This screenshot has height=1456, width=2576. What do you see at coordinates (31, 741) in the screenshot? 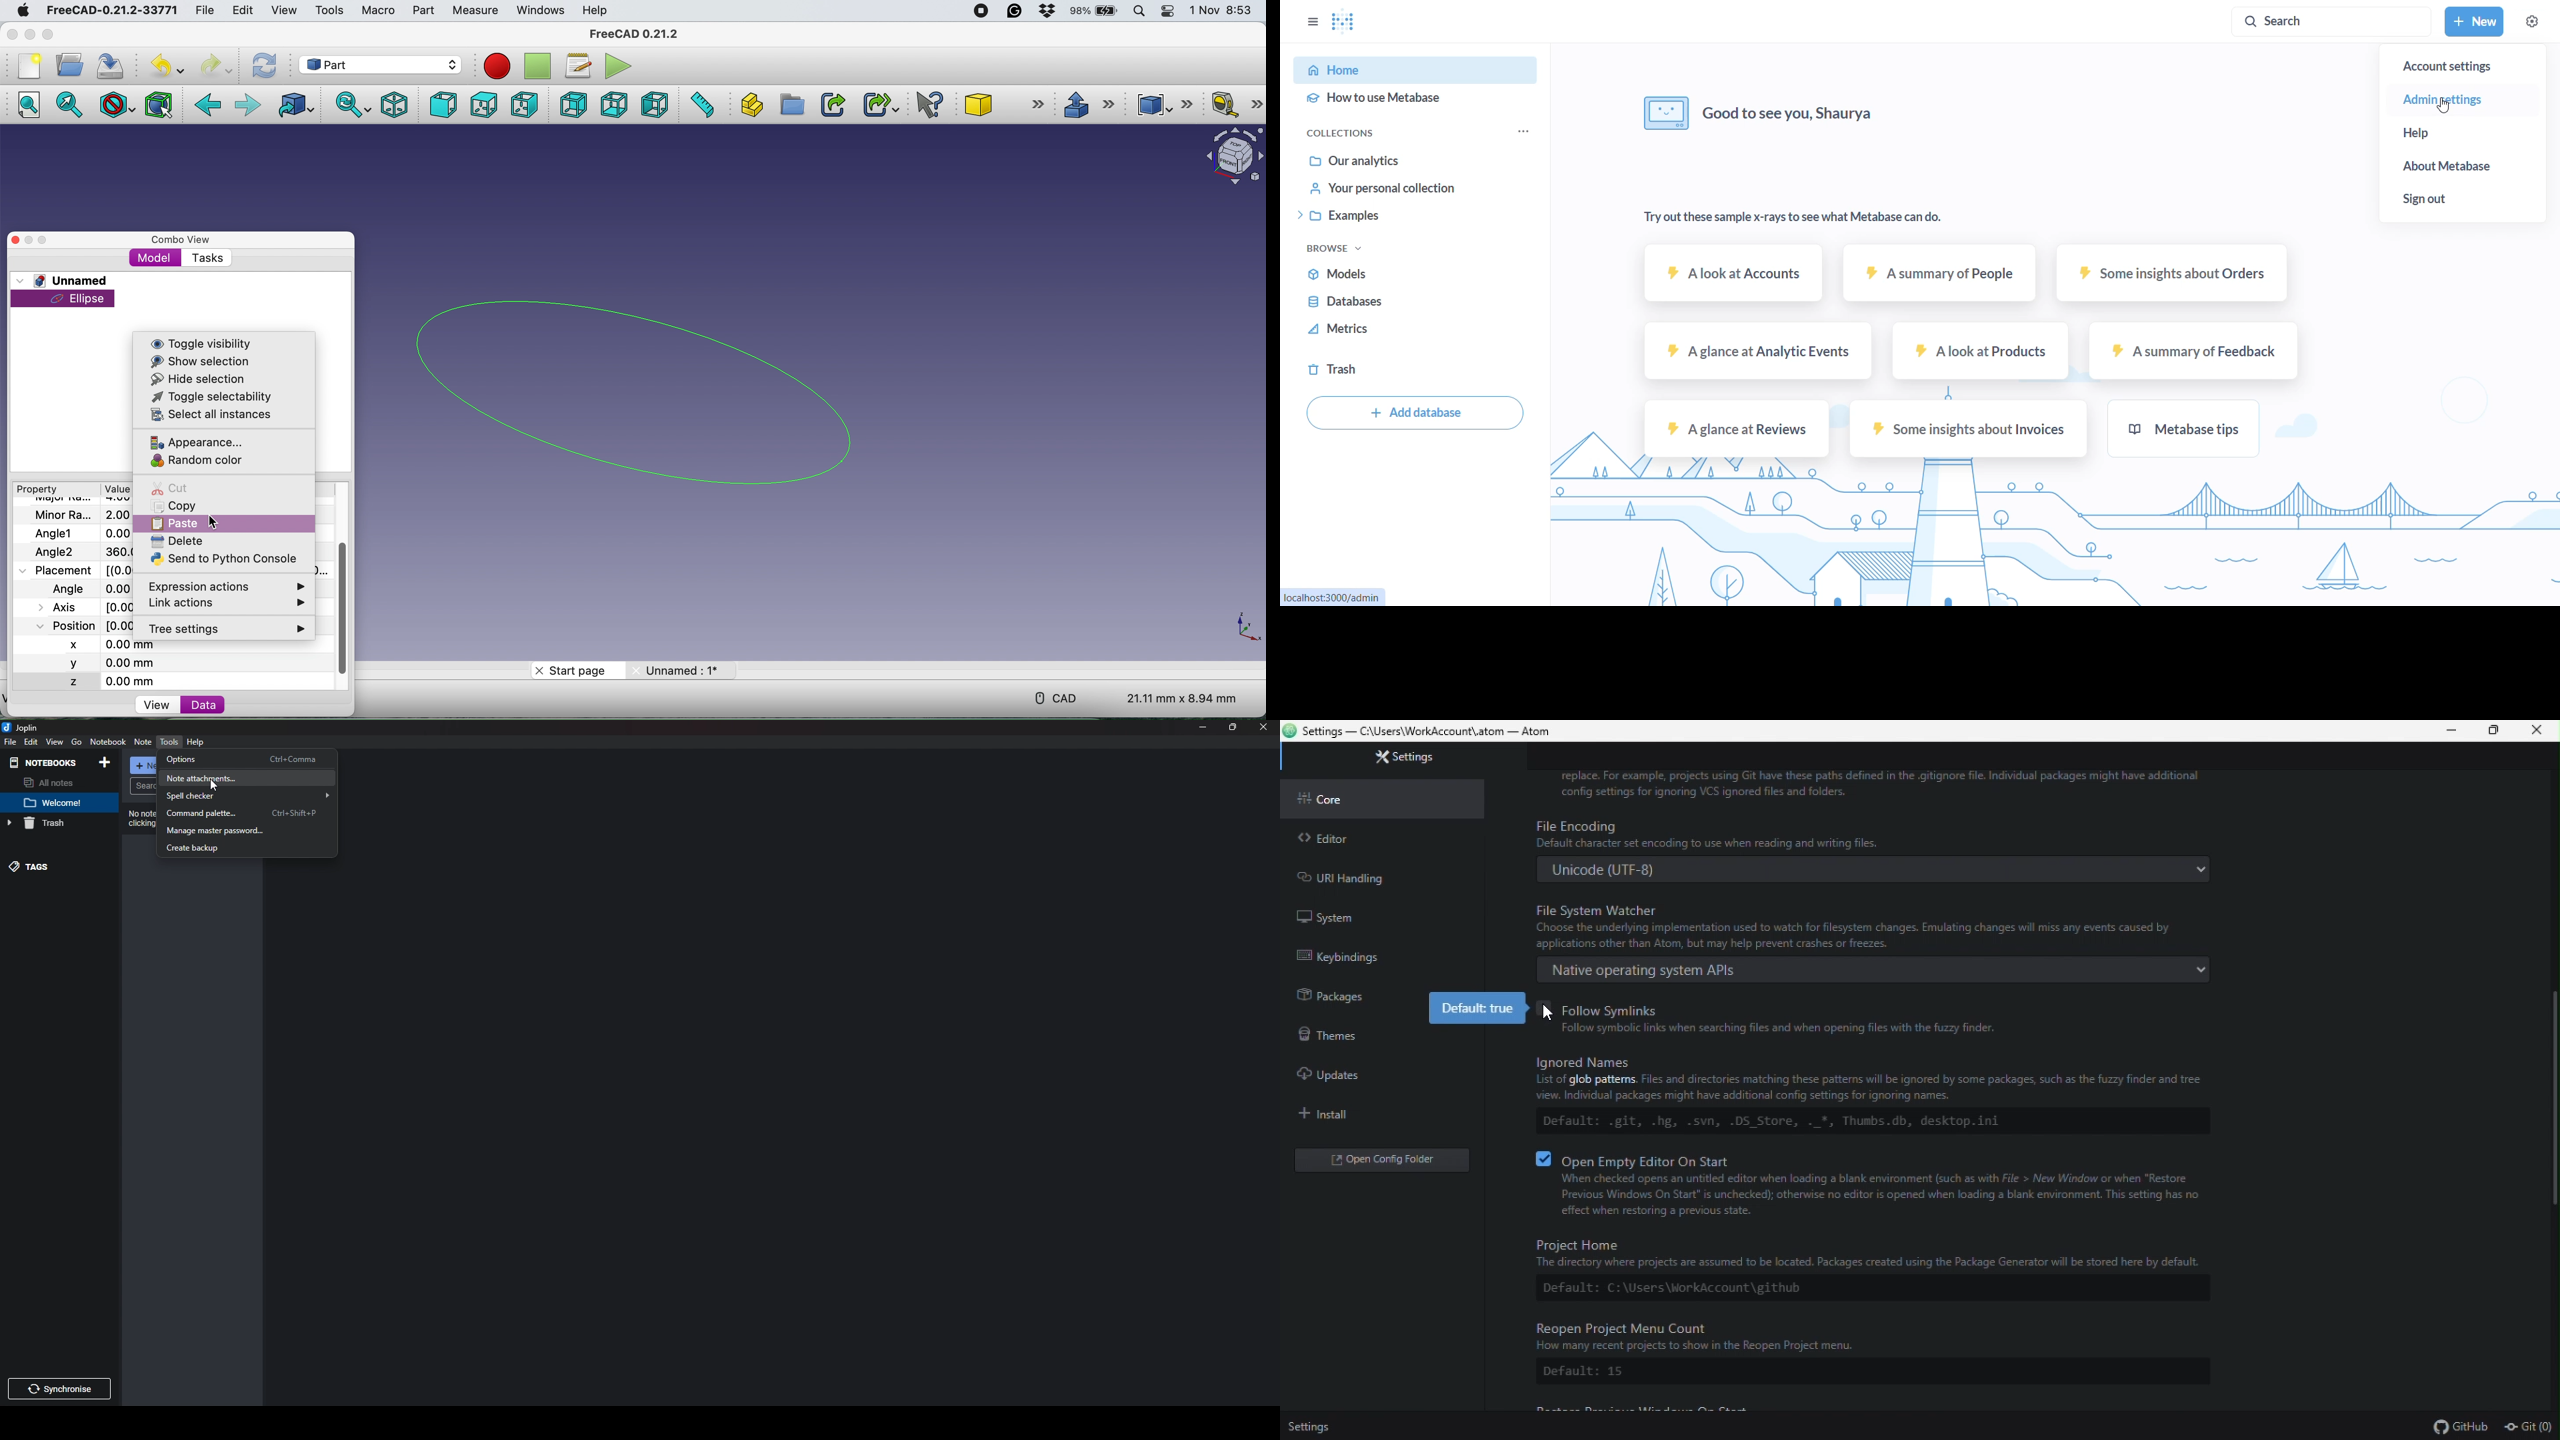
I see `edit` at bounding box center [31, 741].